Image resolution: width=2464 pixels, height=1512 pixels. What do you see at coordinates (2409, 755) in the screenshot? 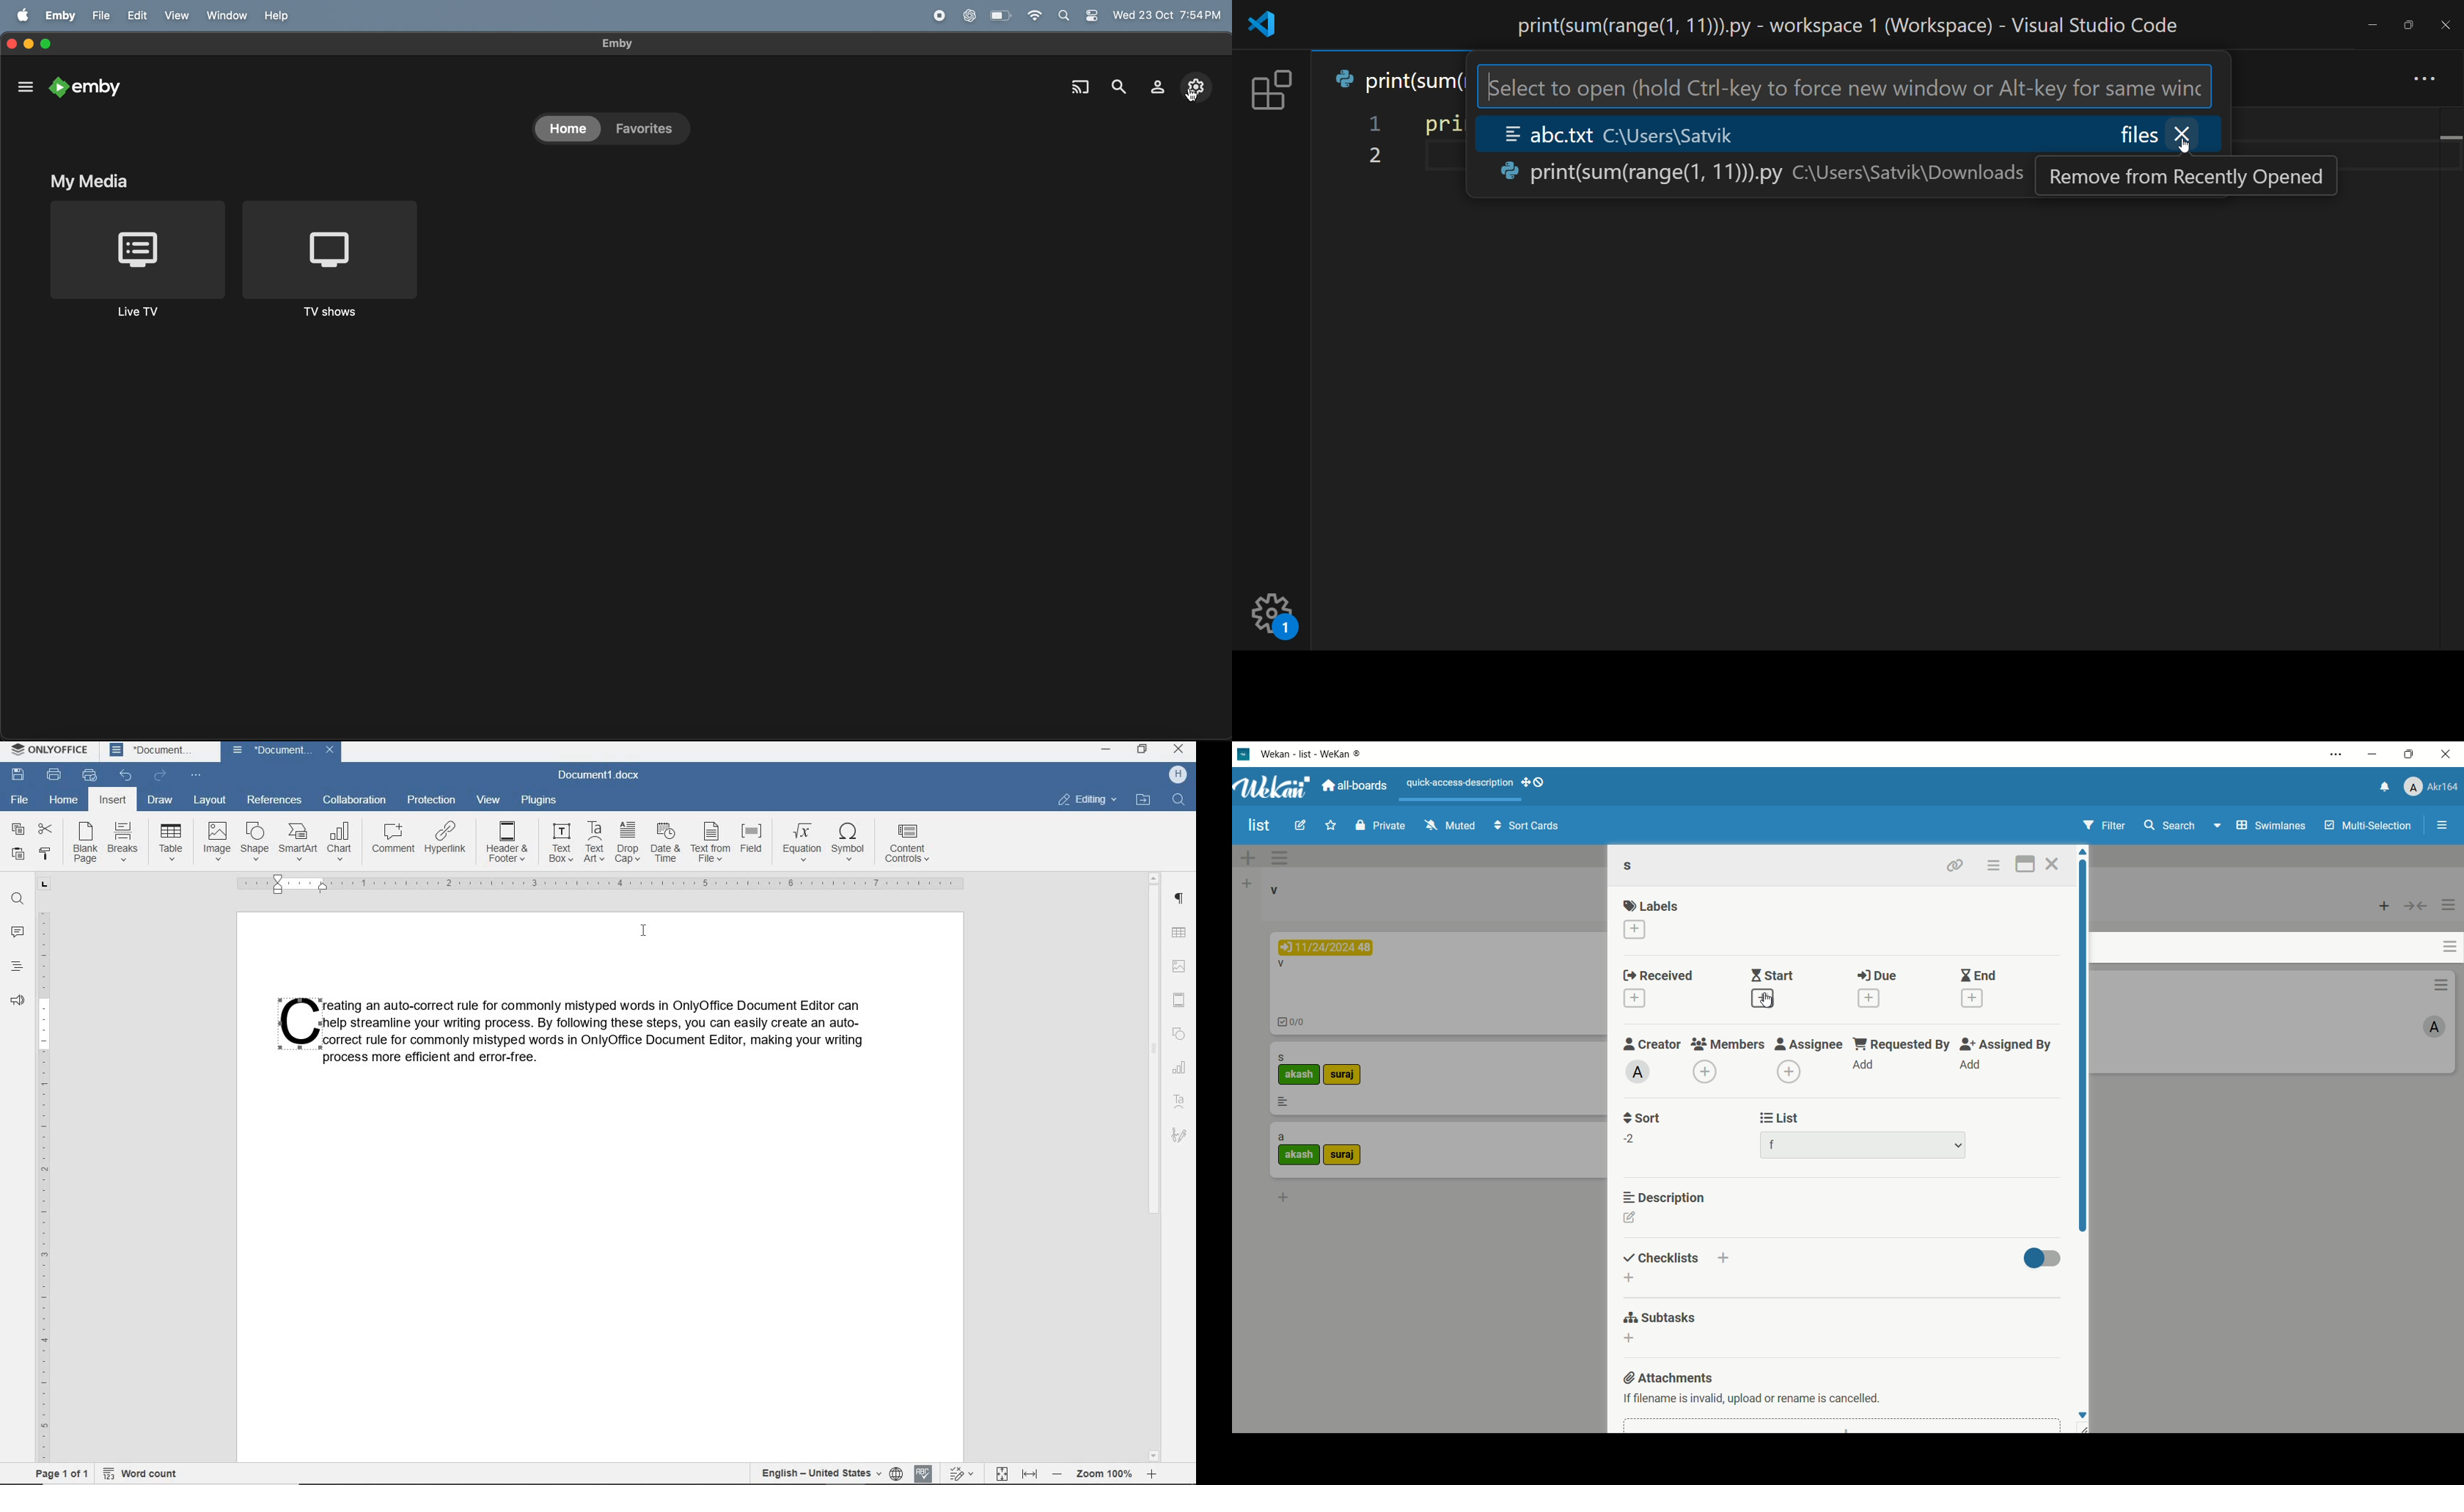
I see `maximize` at bounding box center [2409, 755].